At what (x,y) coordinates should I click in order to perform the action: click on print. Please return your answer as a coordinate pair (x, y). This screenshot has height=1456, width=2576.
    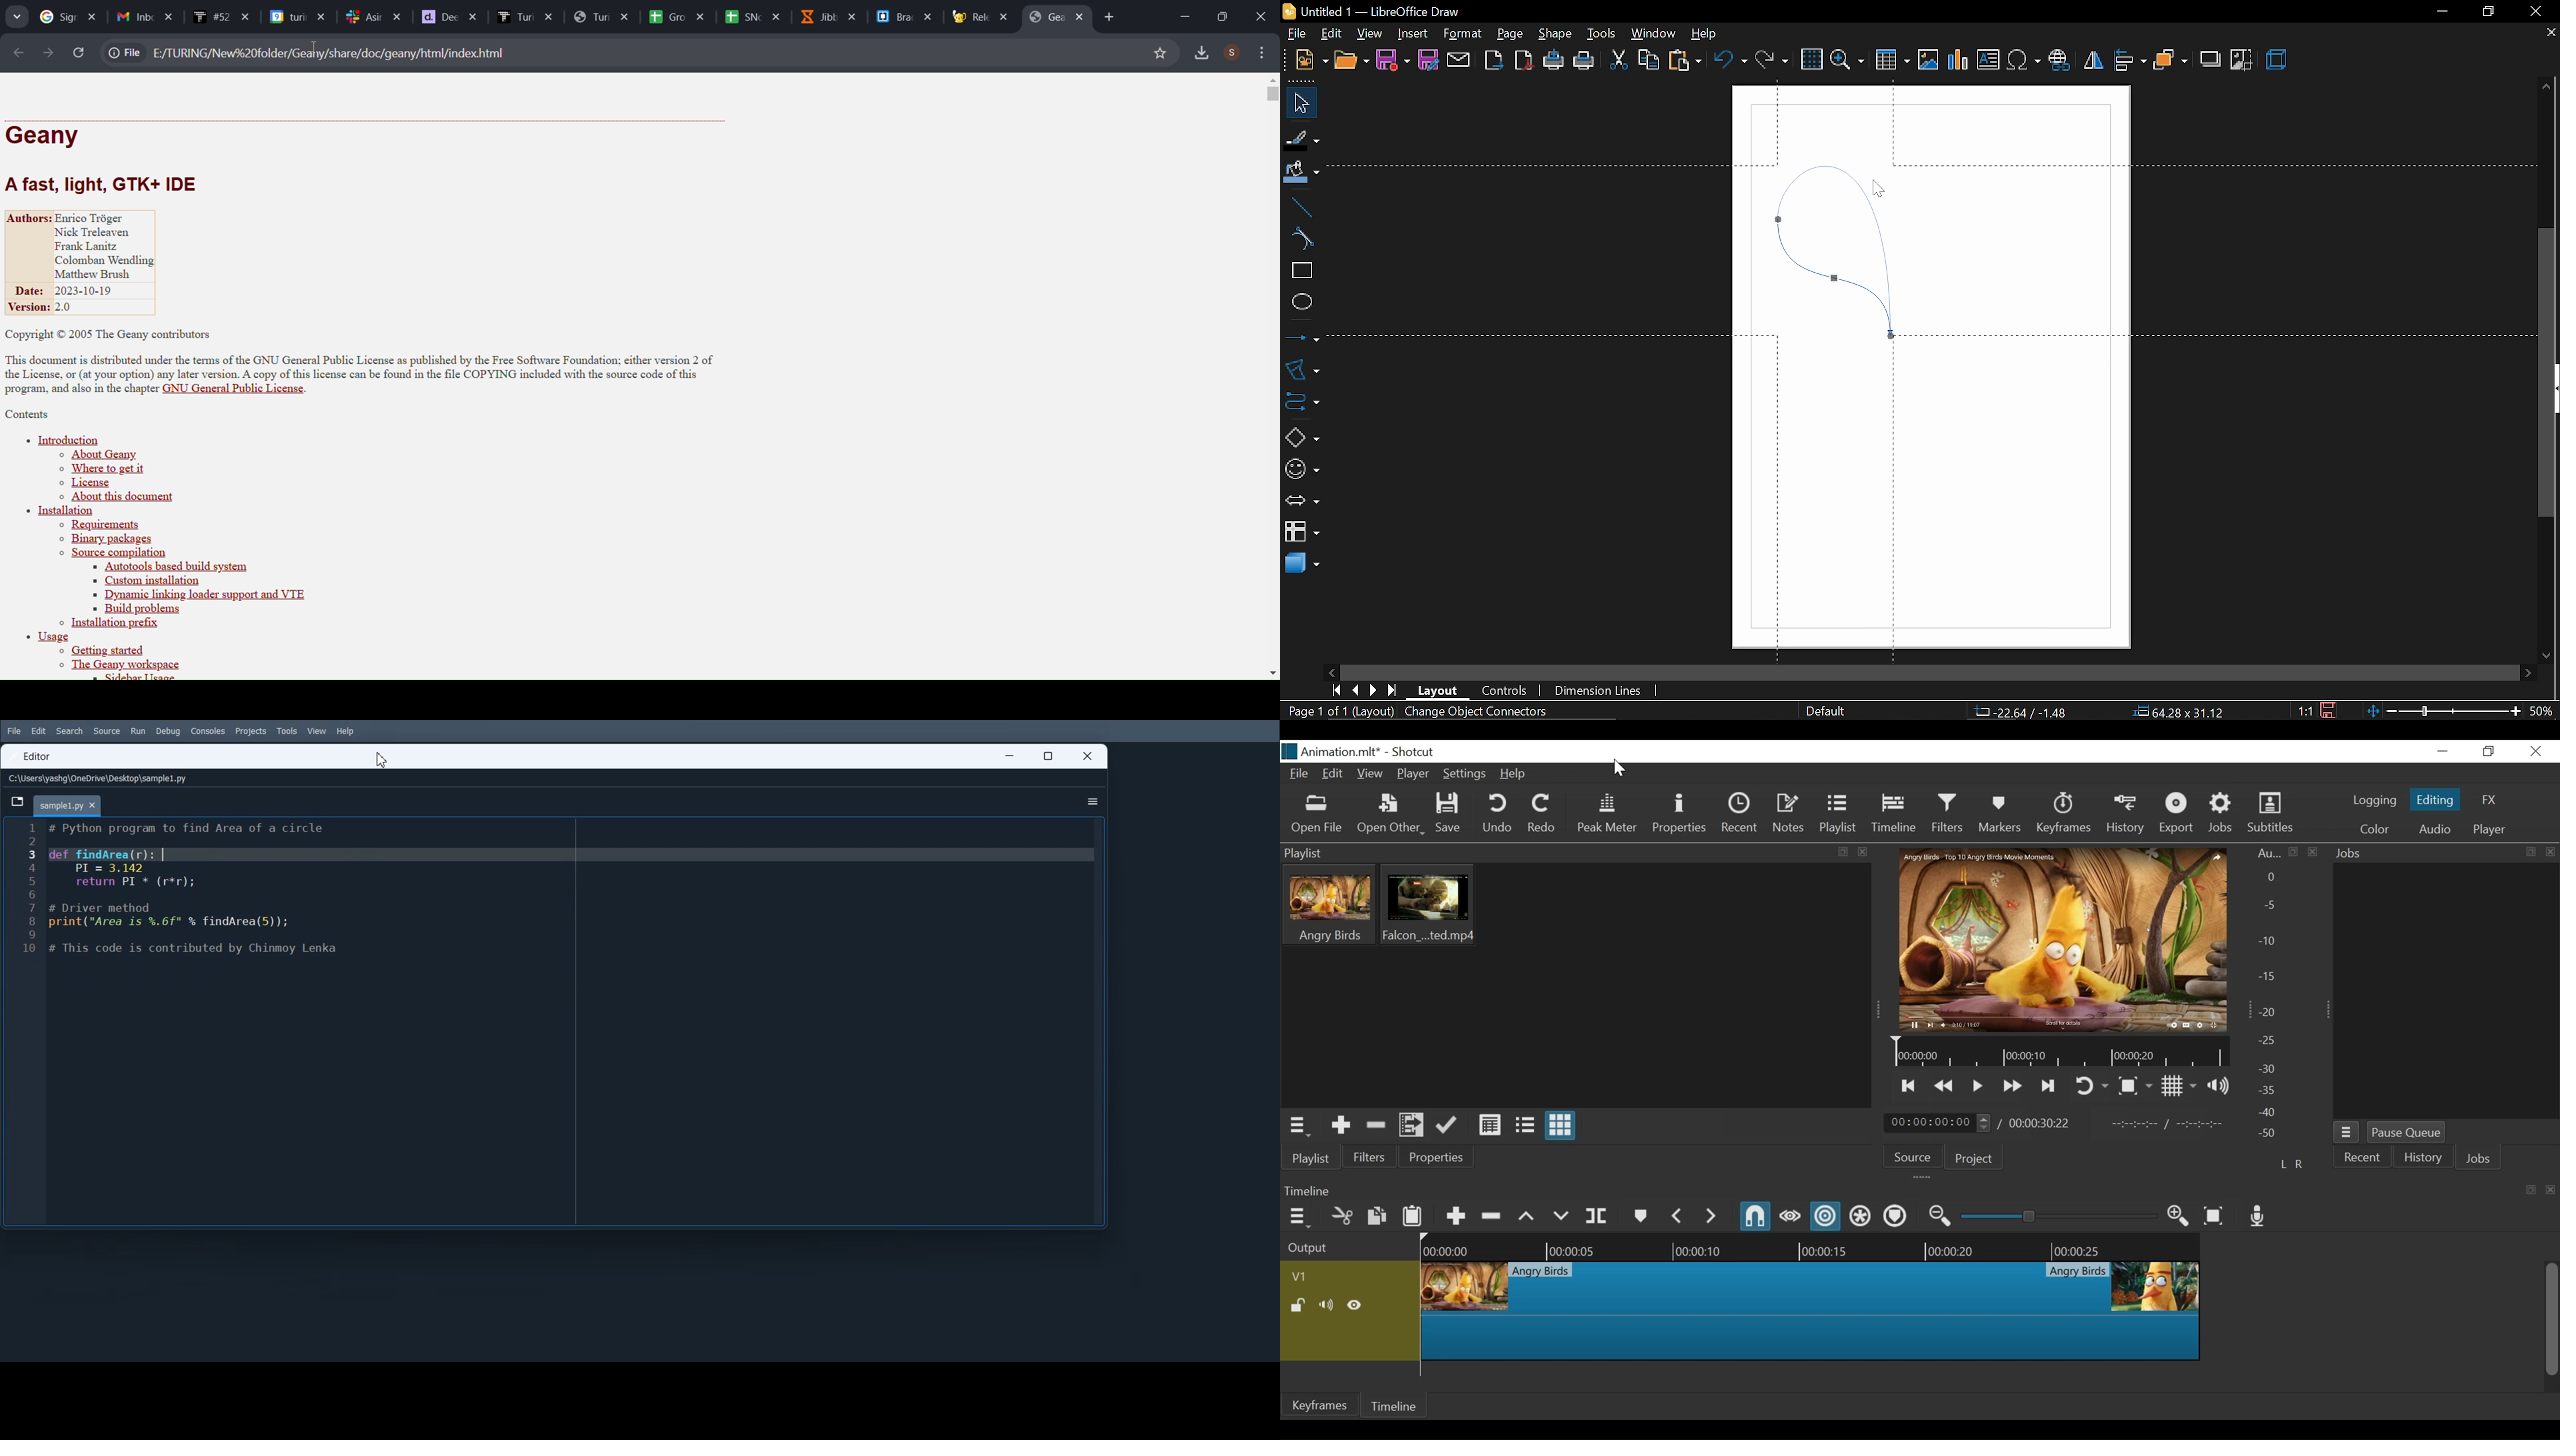
    Looking at the image, I should click on (1584, 62).